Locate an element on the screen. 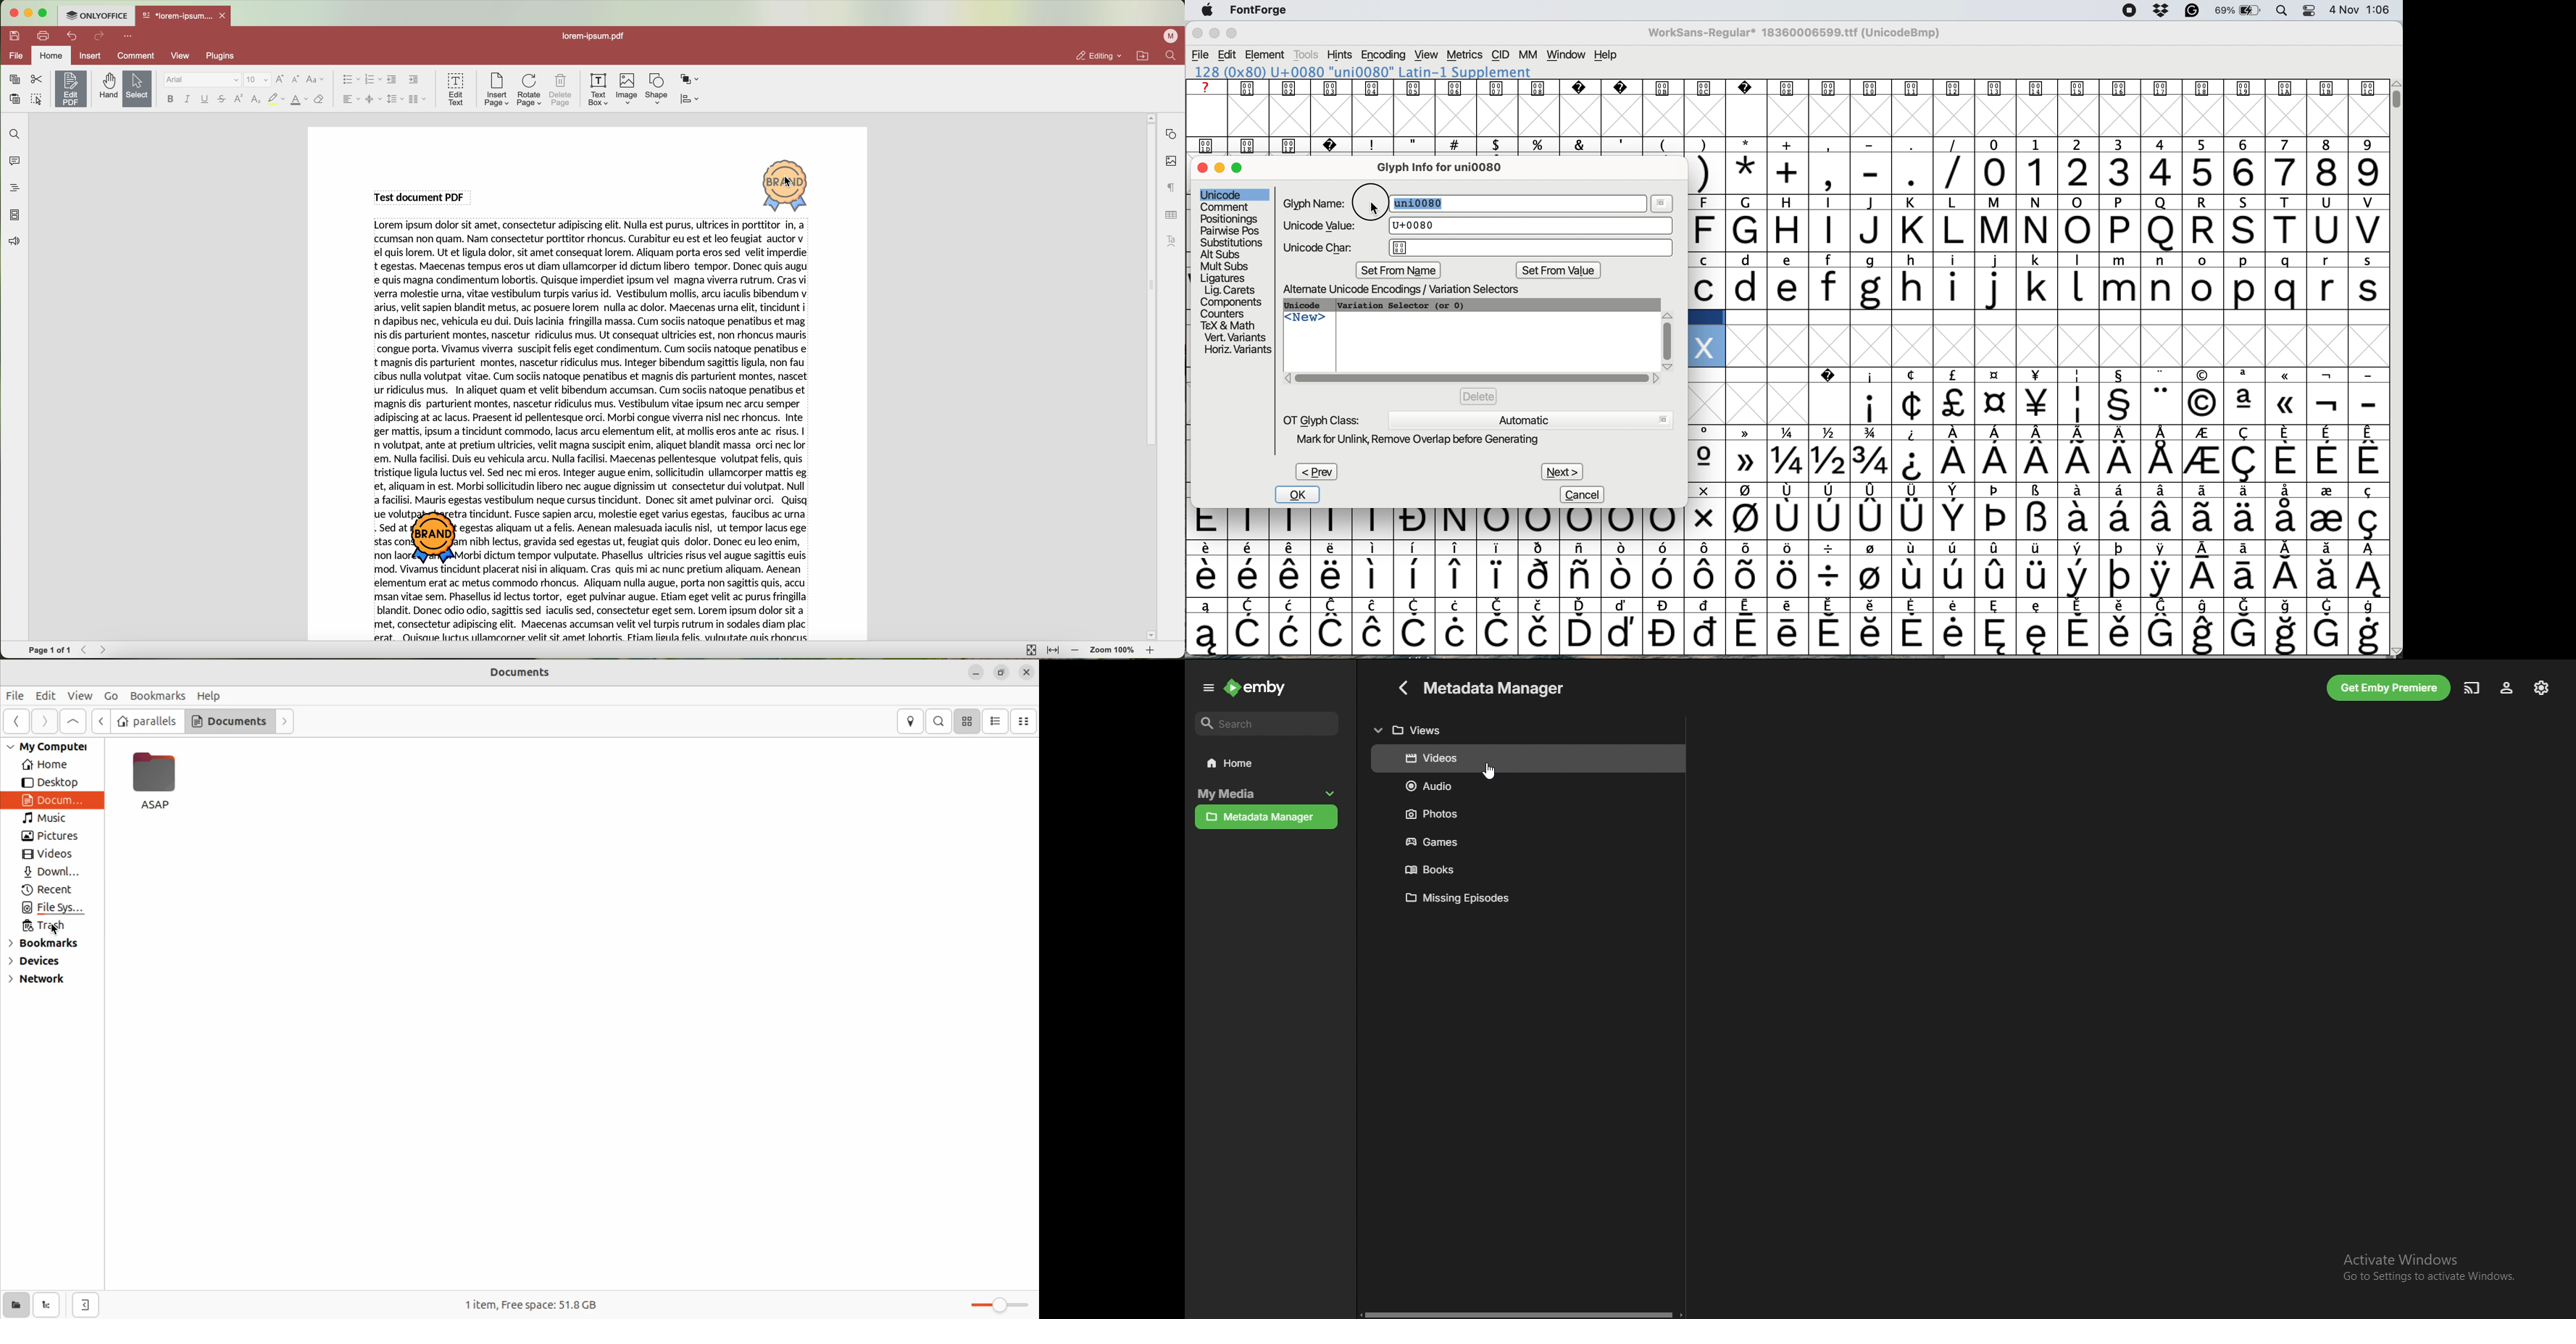 This screenshot has height=1344, width=2576. special characters is located at coordinates (2040, 492).